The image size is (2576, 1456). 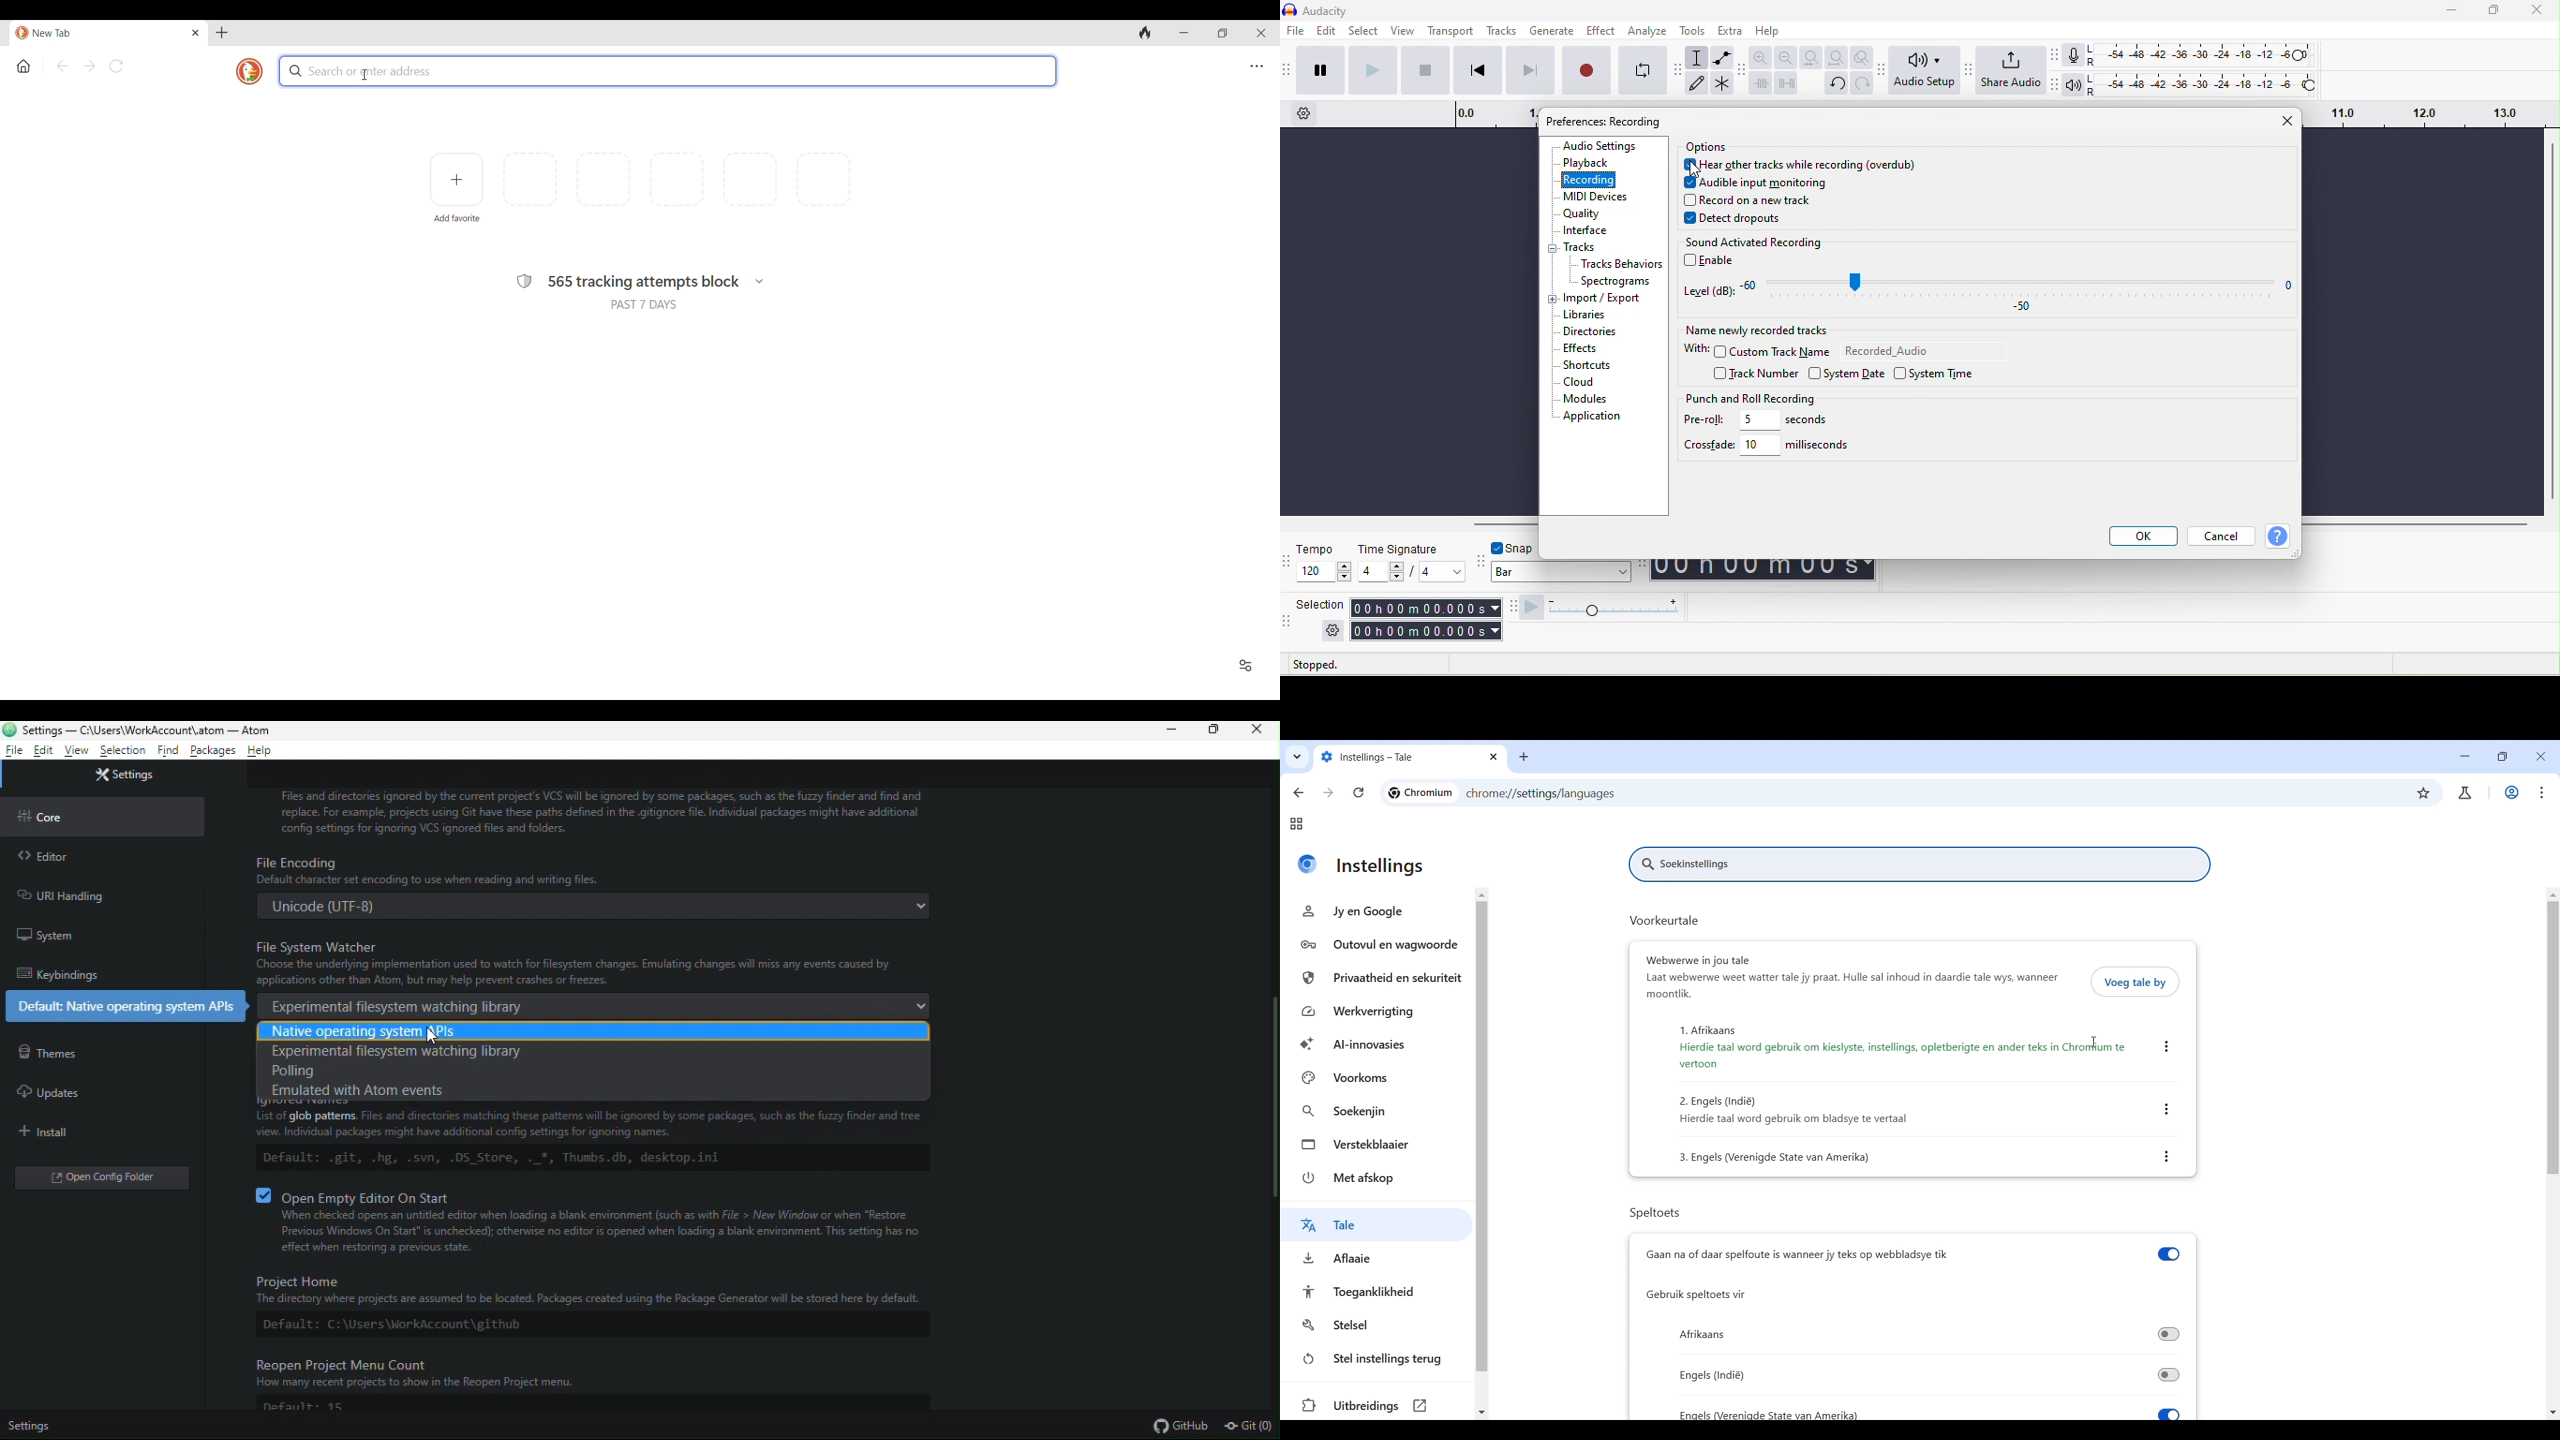 What do you see at coordinates (2538, 11) in the screenshot?
I see `close` at bounding box center [2538, 11].